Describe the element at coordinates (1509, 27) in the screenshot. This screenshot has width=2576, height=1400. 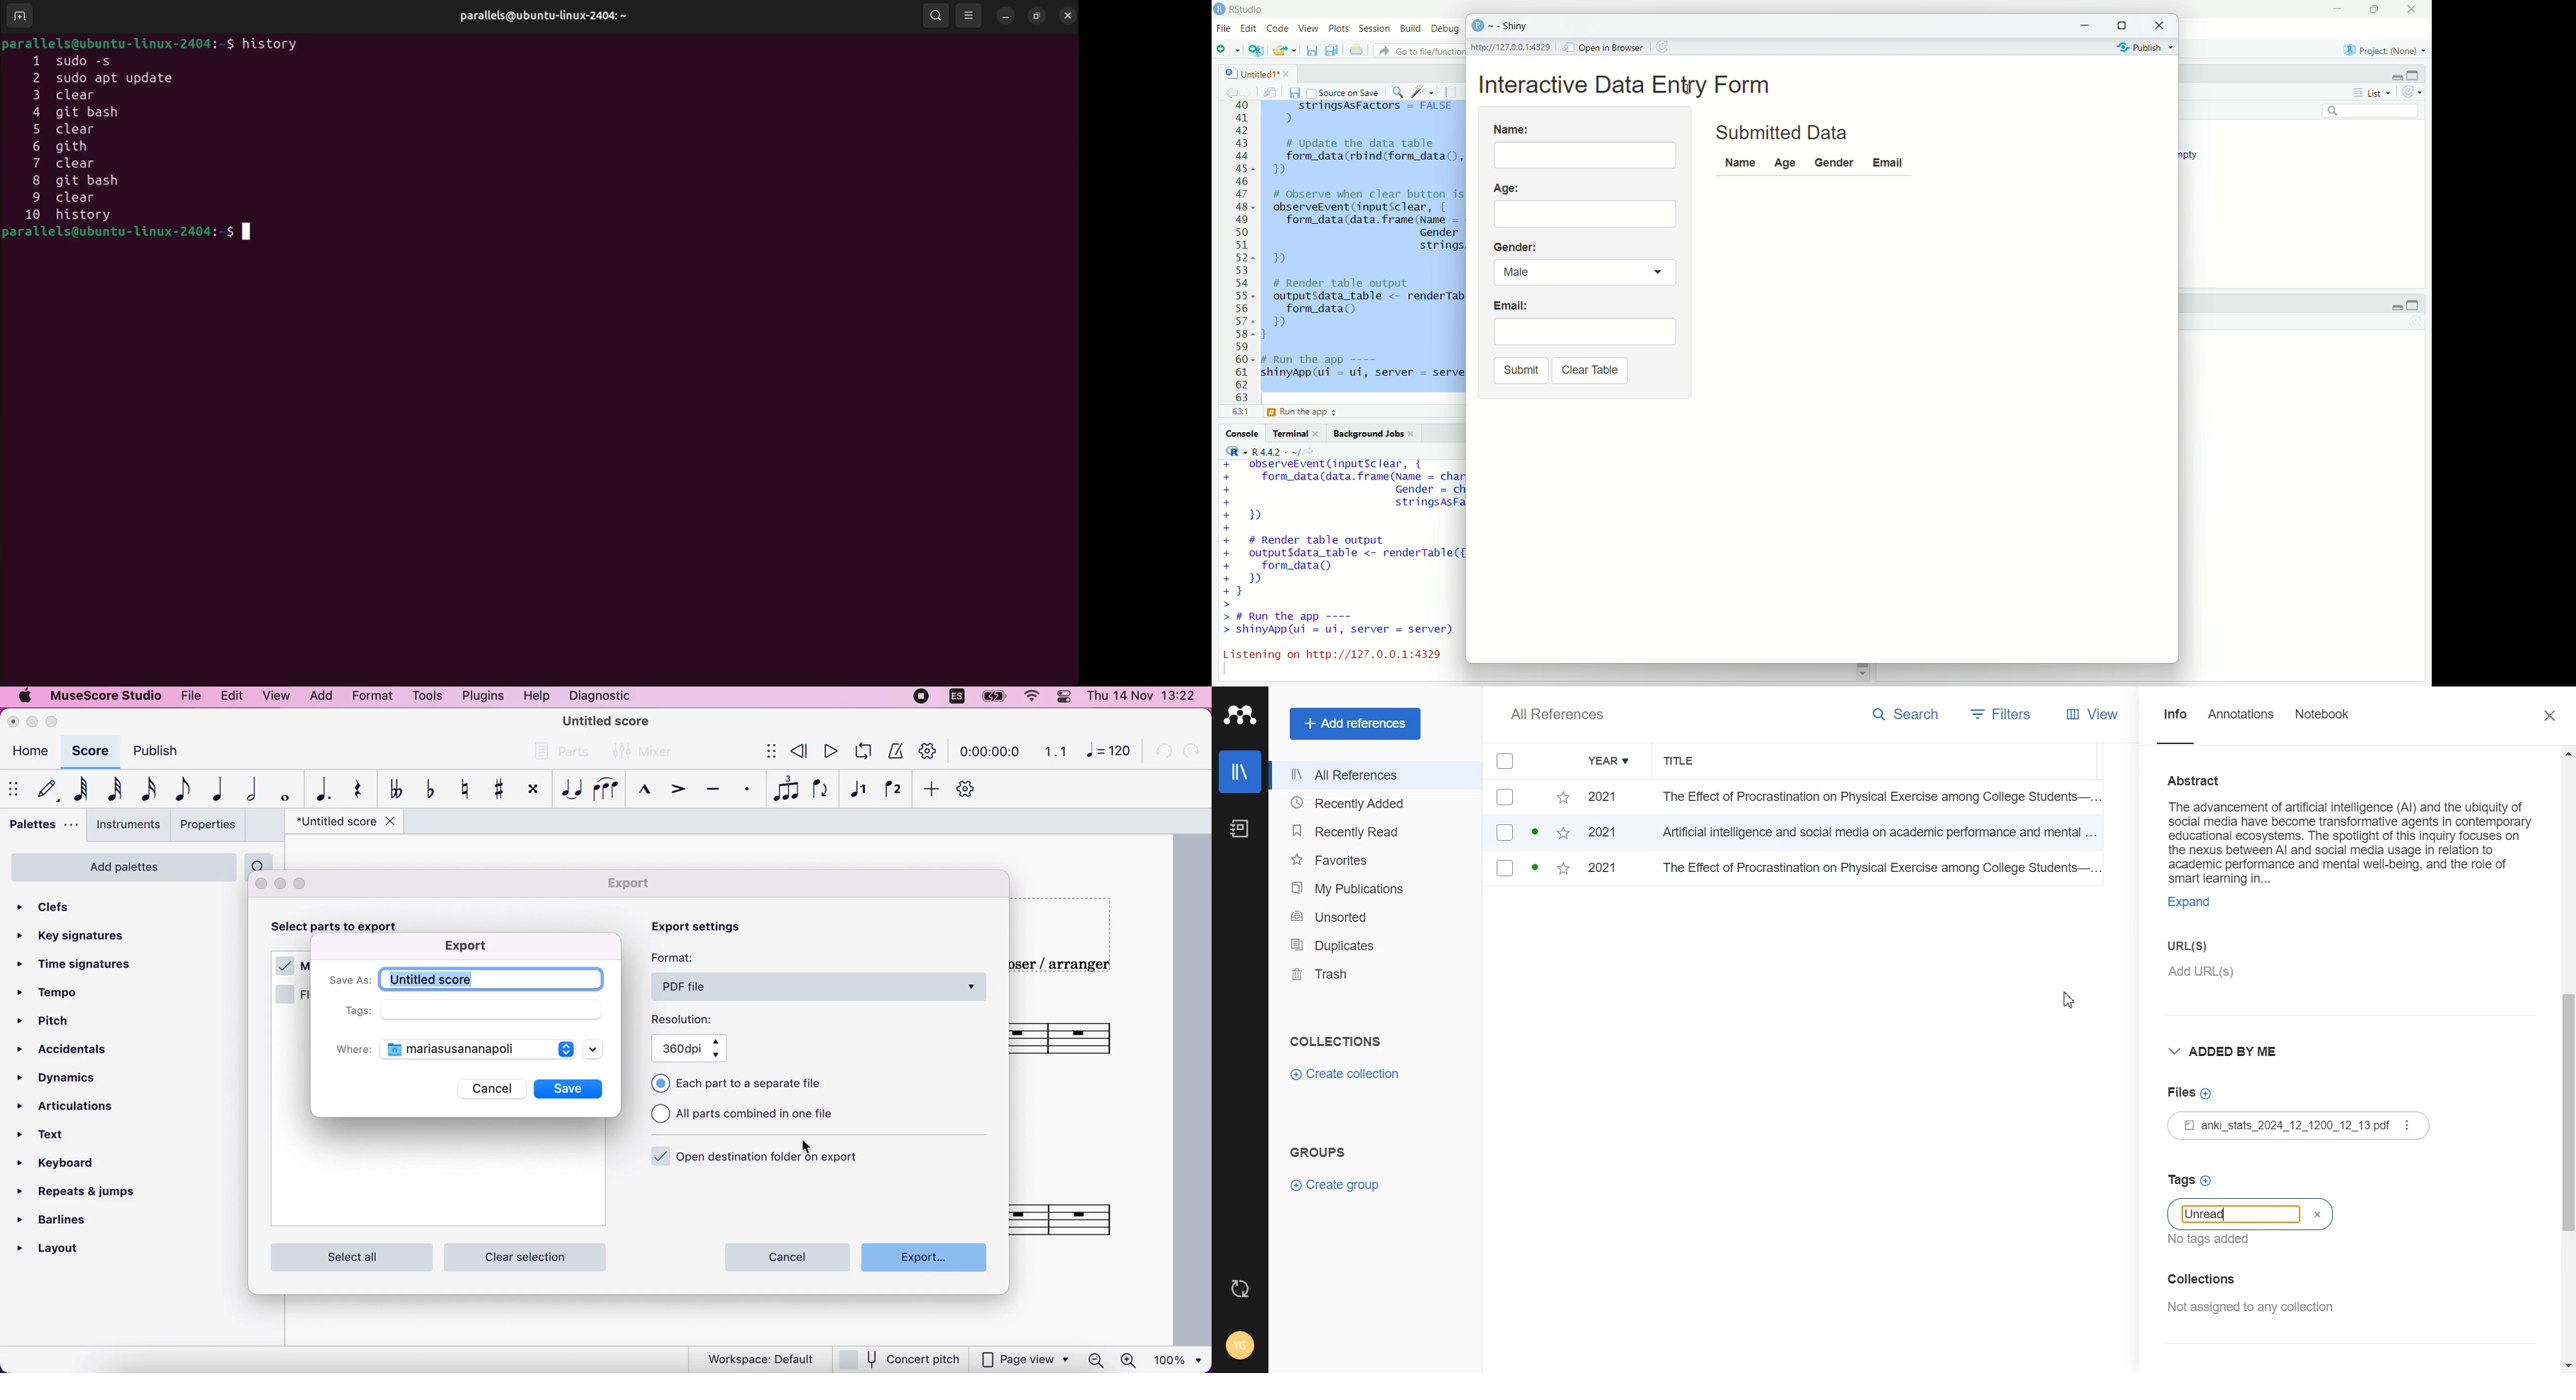
I see `~ - Shiny` at that location.